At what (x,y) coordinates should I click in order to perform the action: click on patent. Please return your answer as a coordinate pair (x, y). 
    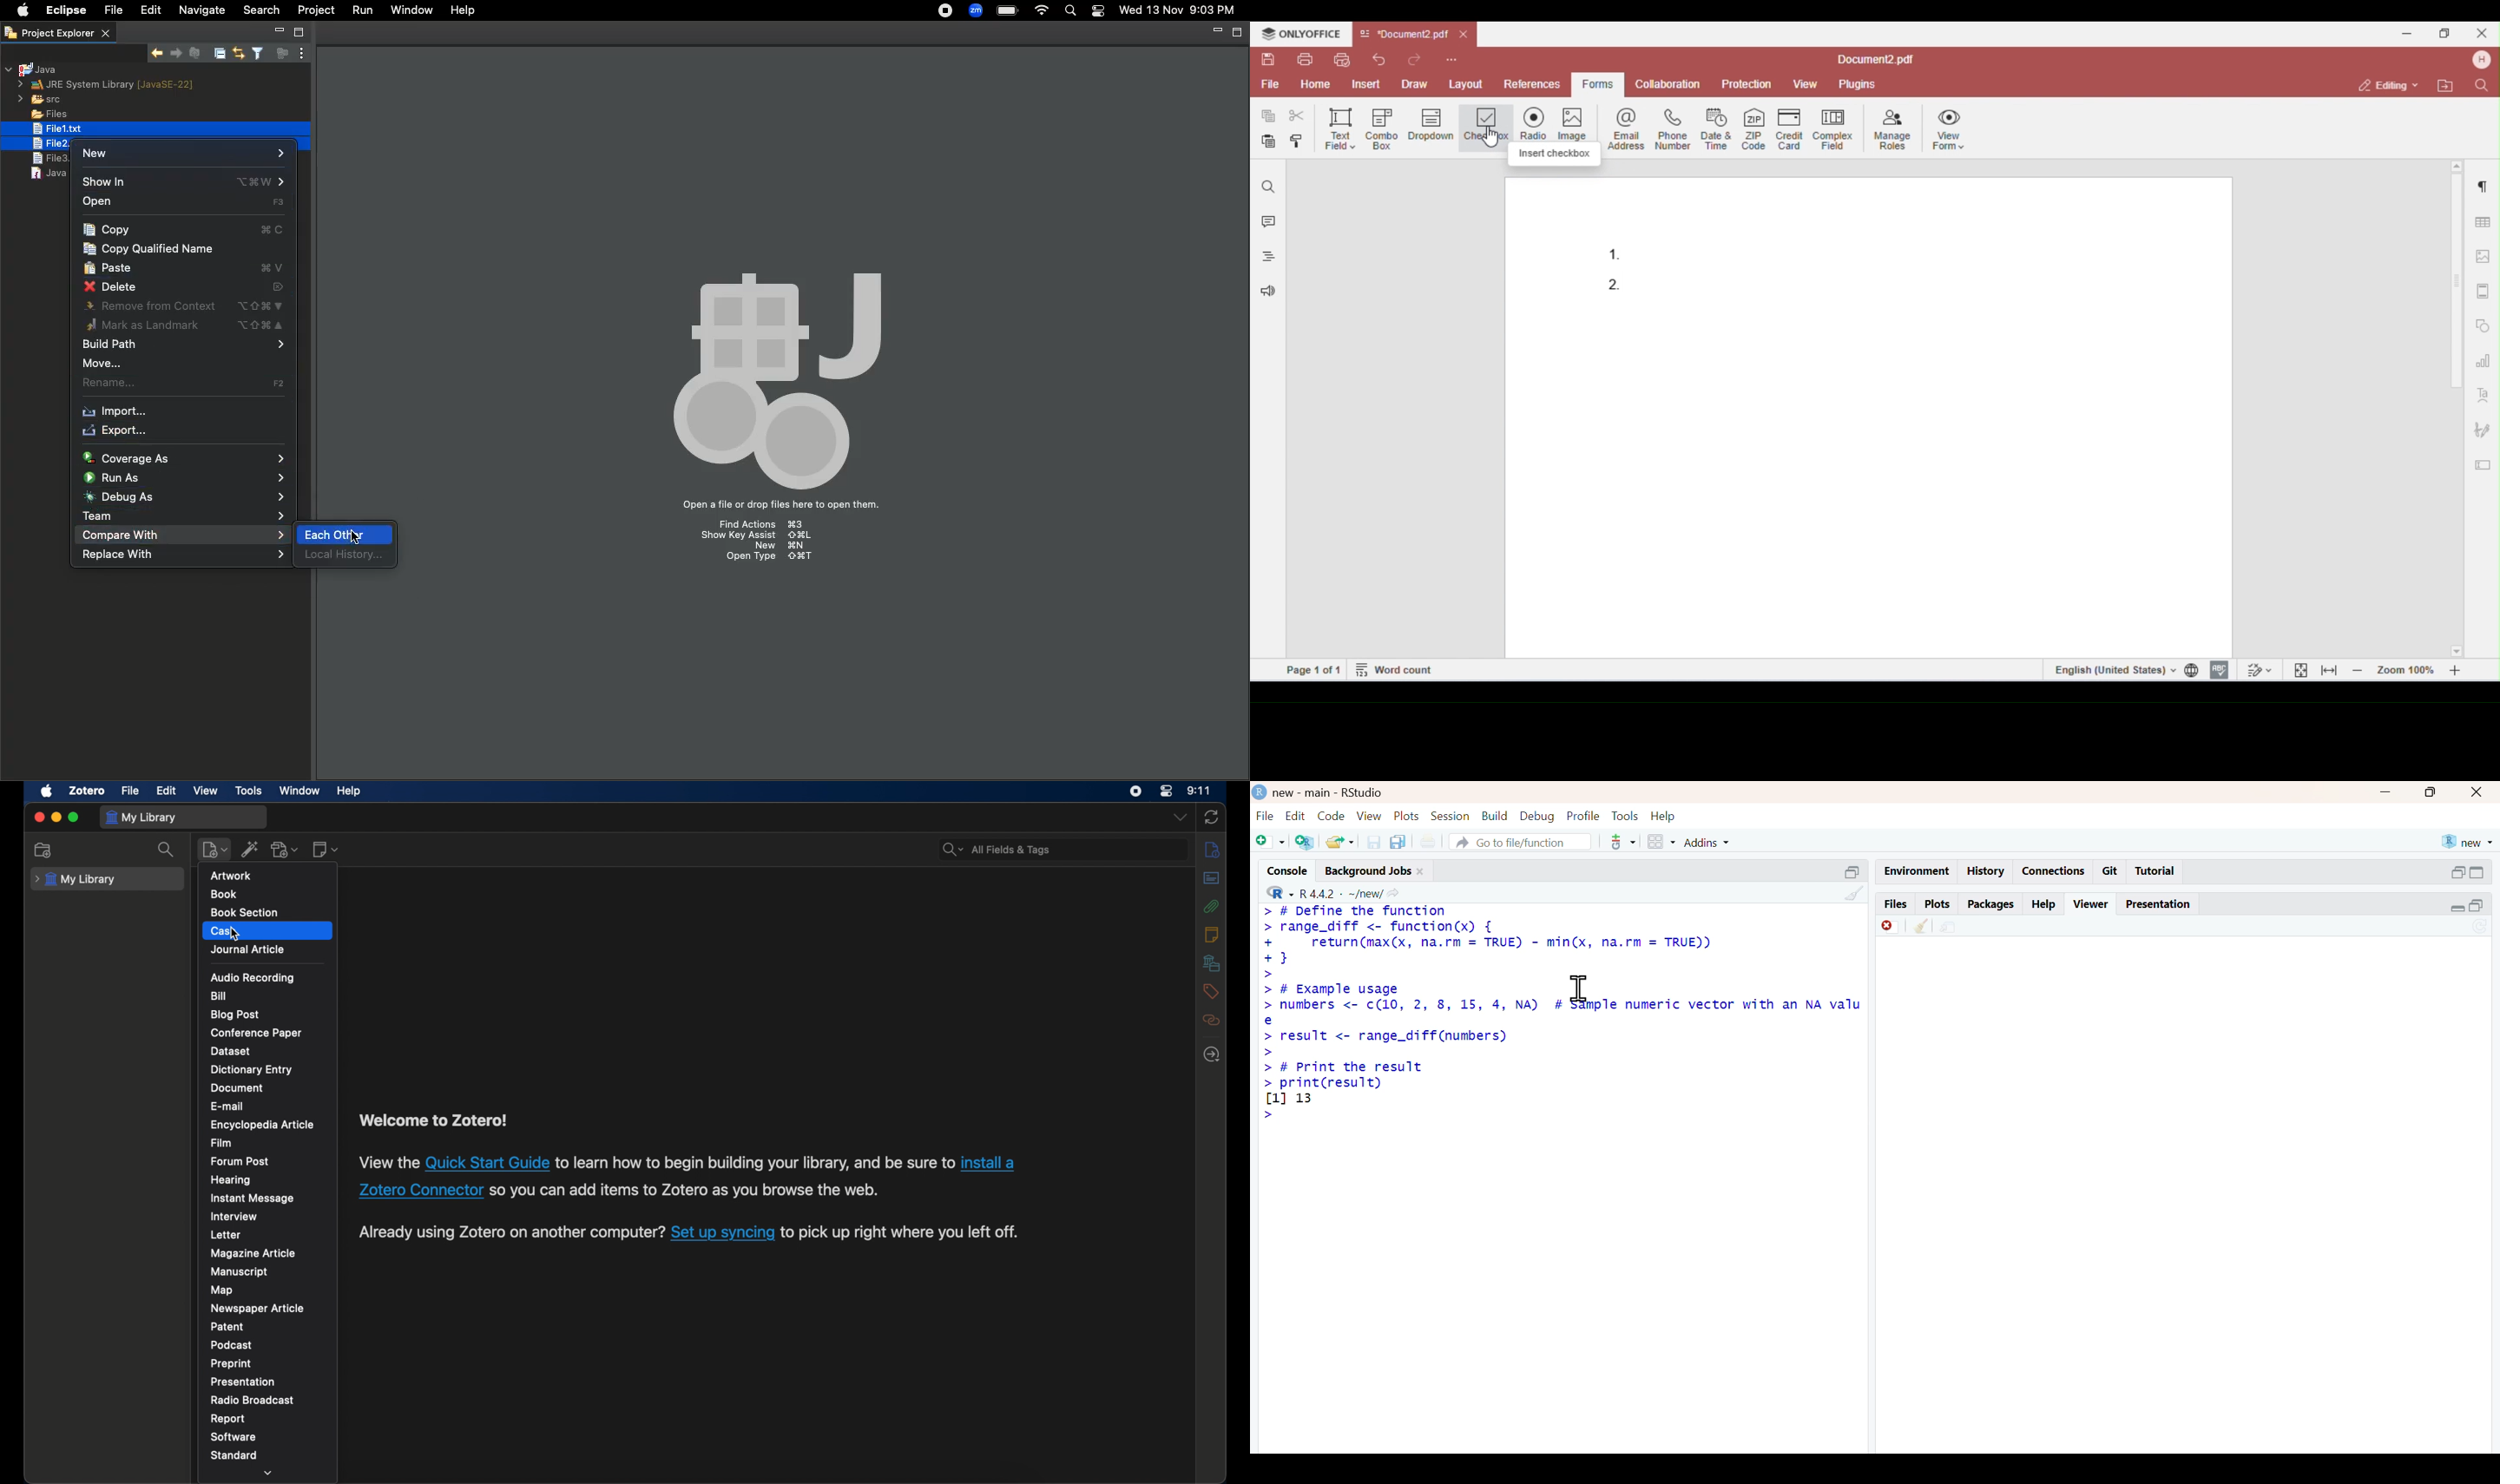
    Looking at the image, I should click on (227, 1326).